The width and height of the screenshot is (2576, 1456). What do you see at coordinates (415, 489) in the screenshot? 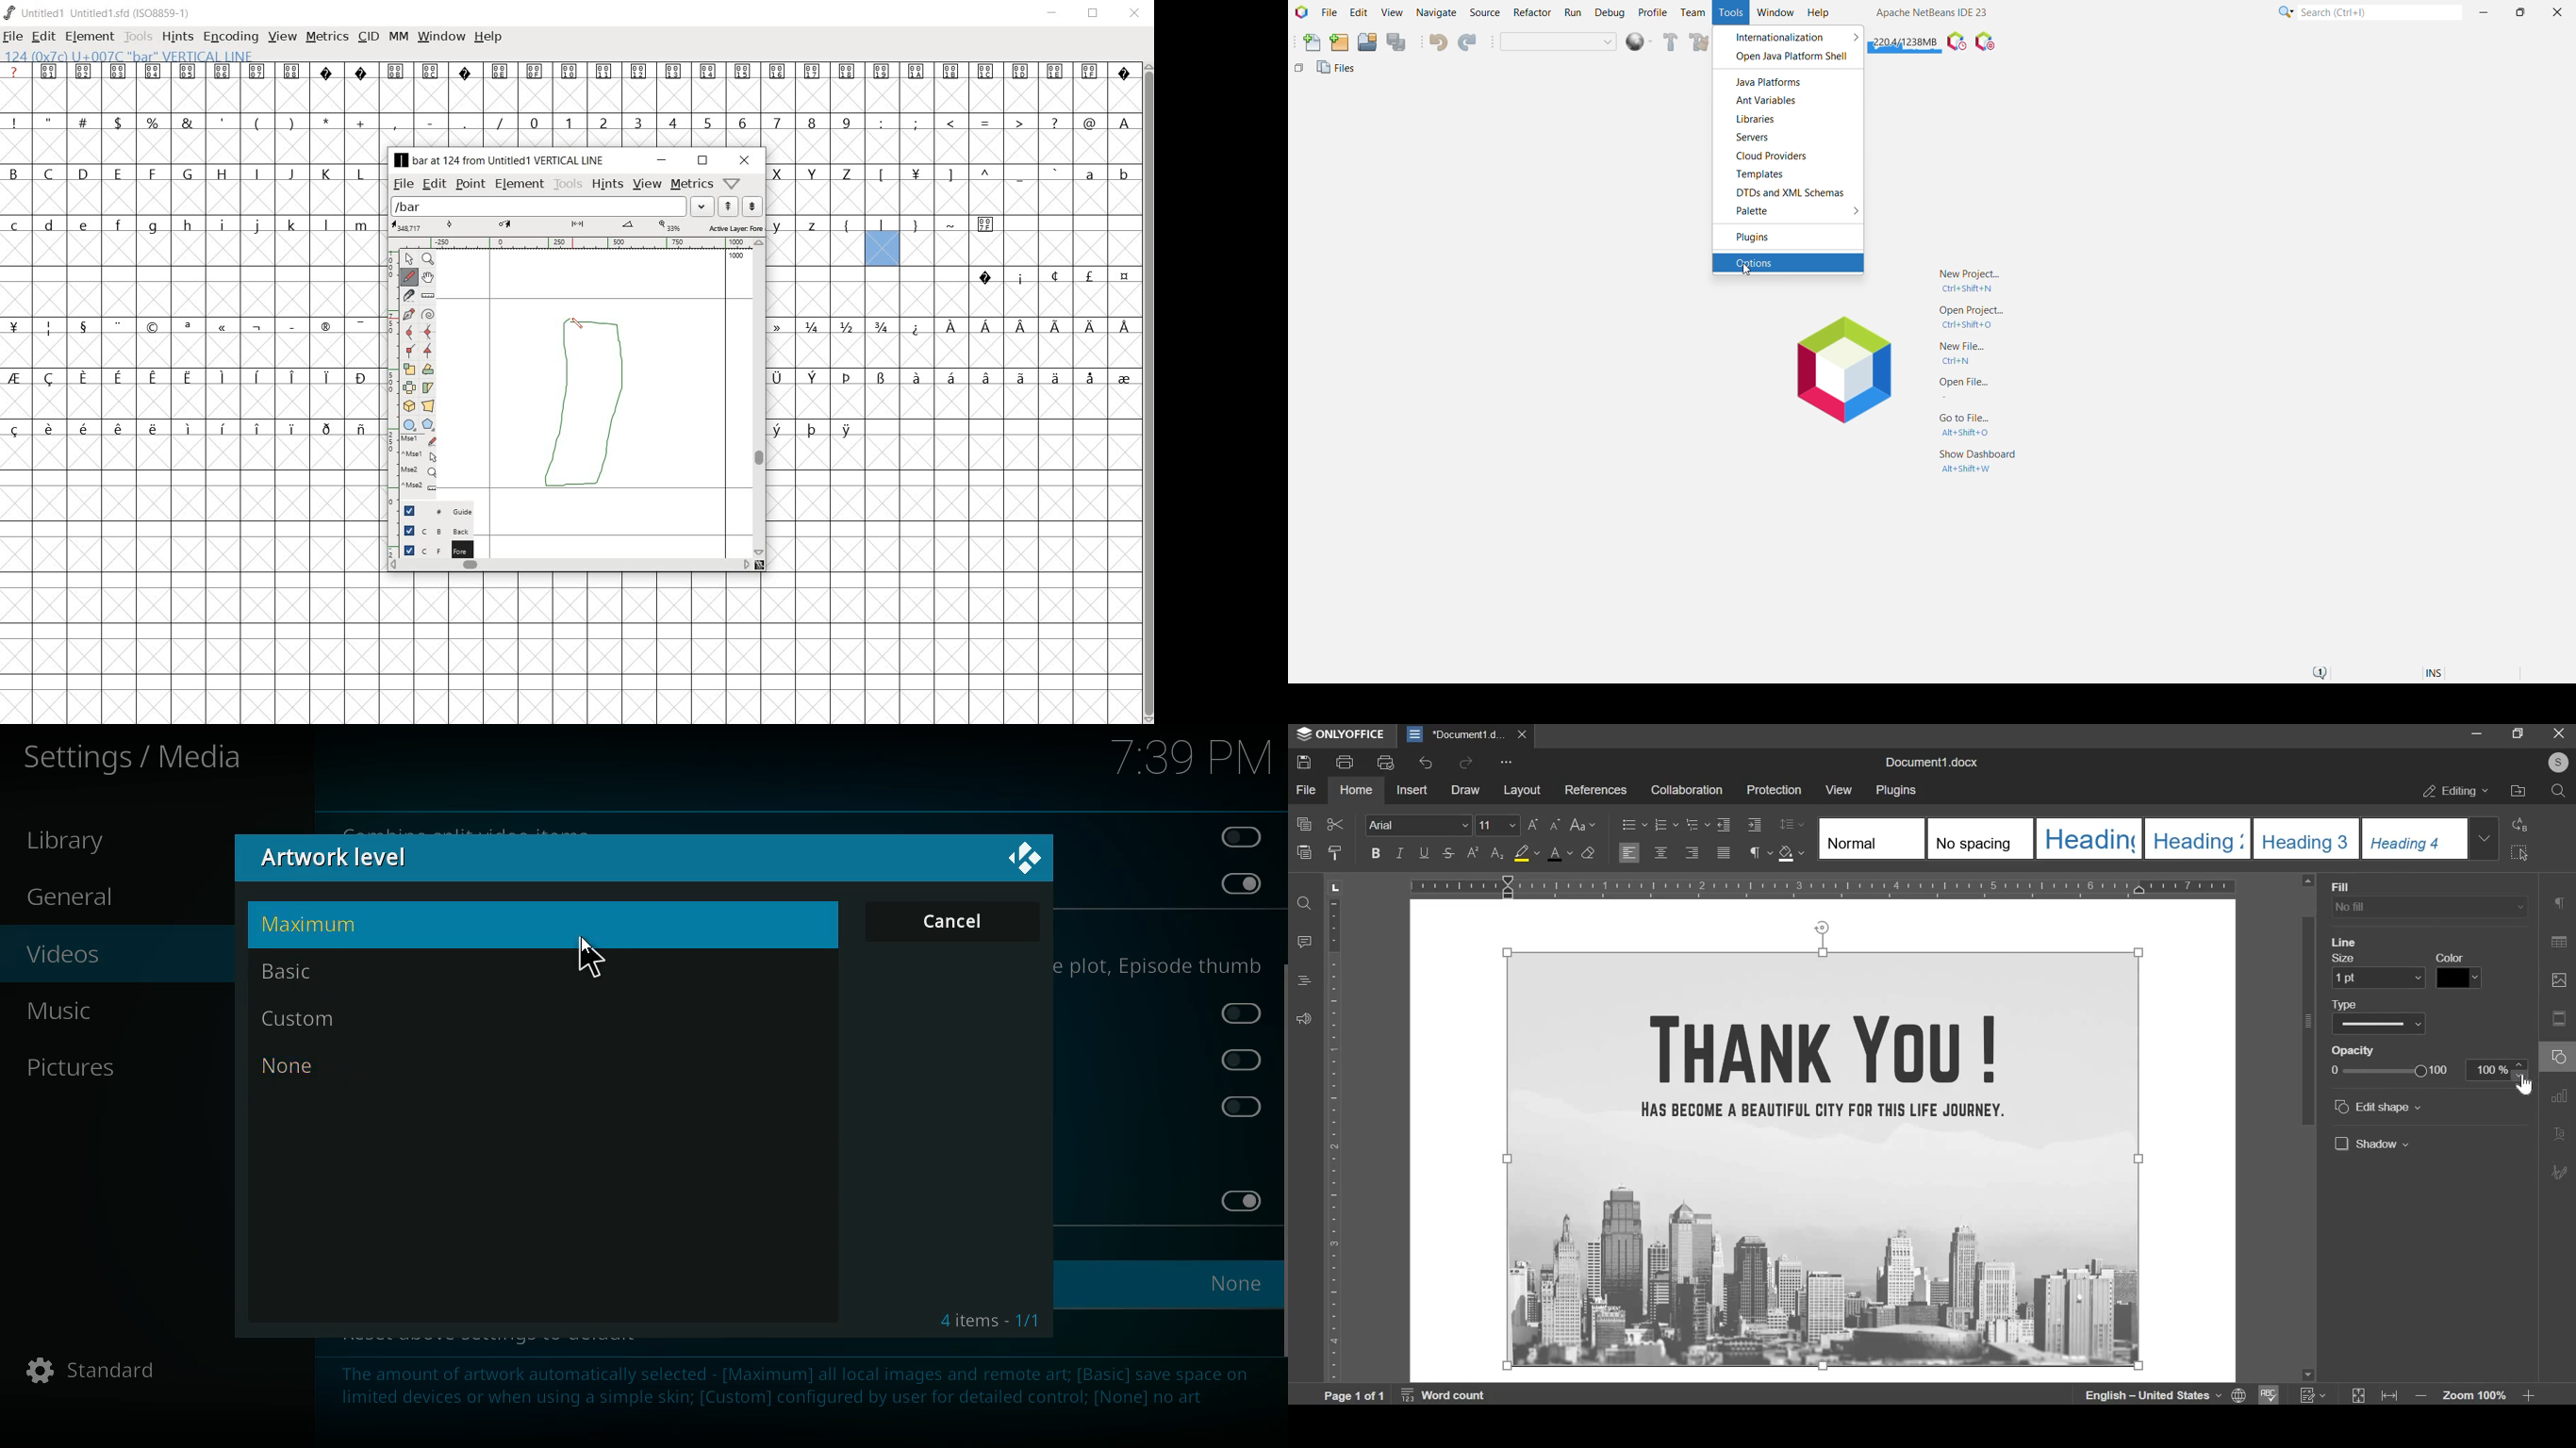
I see `mse2` at bounding box center [415, 489].